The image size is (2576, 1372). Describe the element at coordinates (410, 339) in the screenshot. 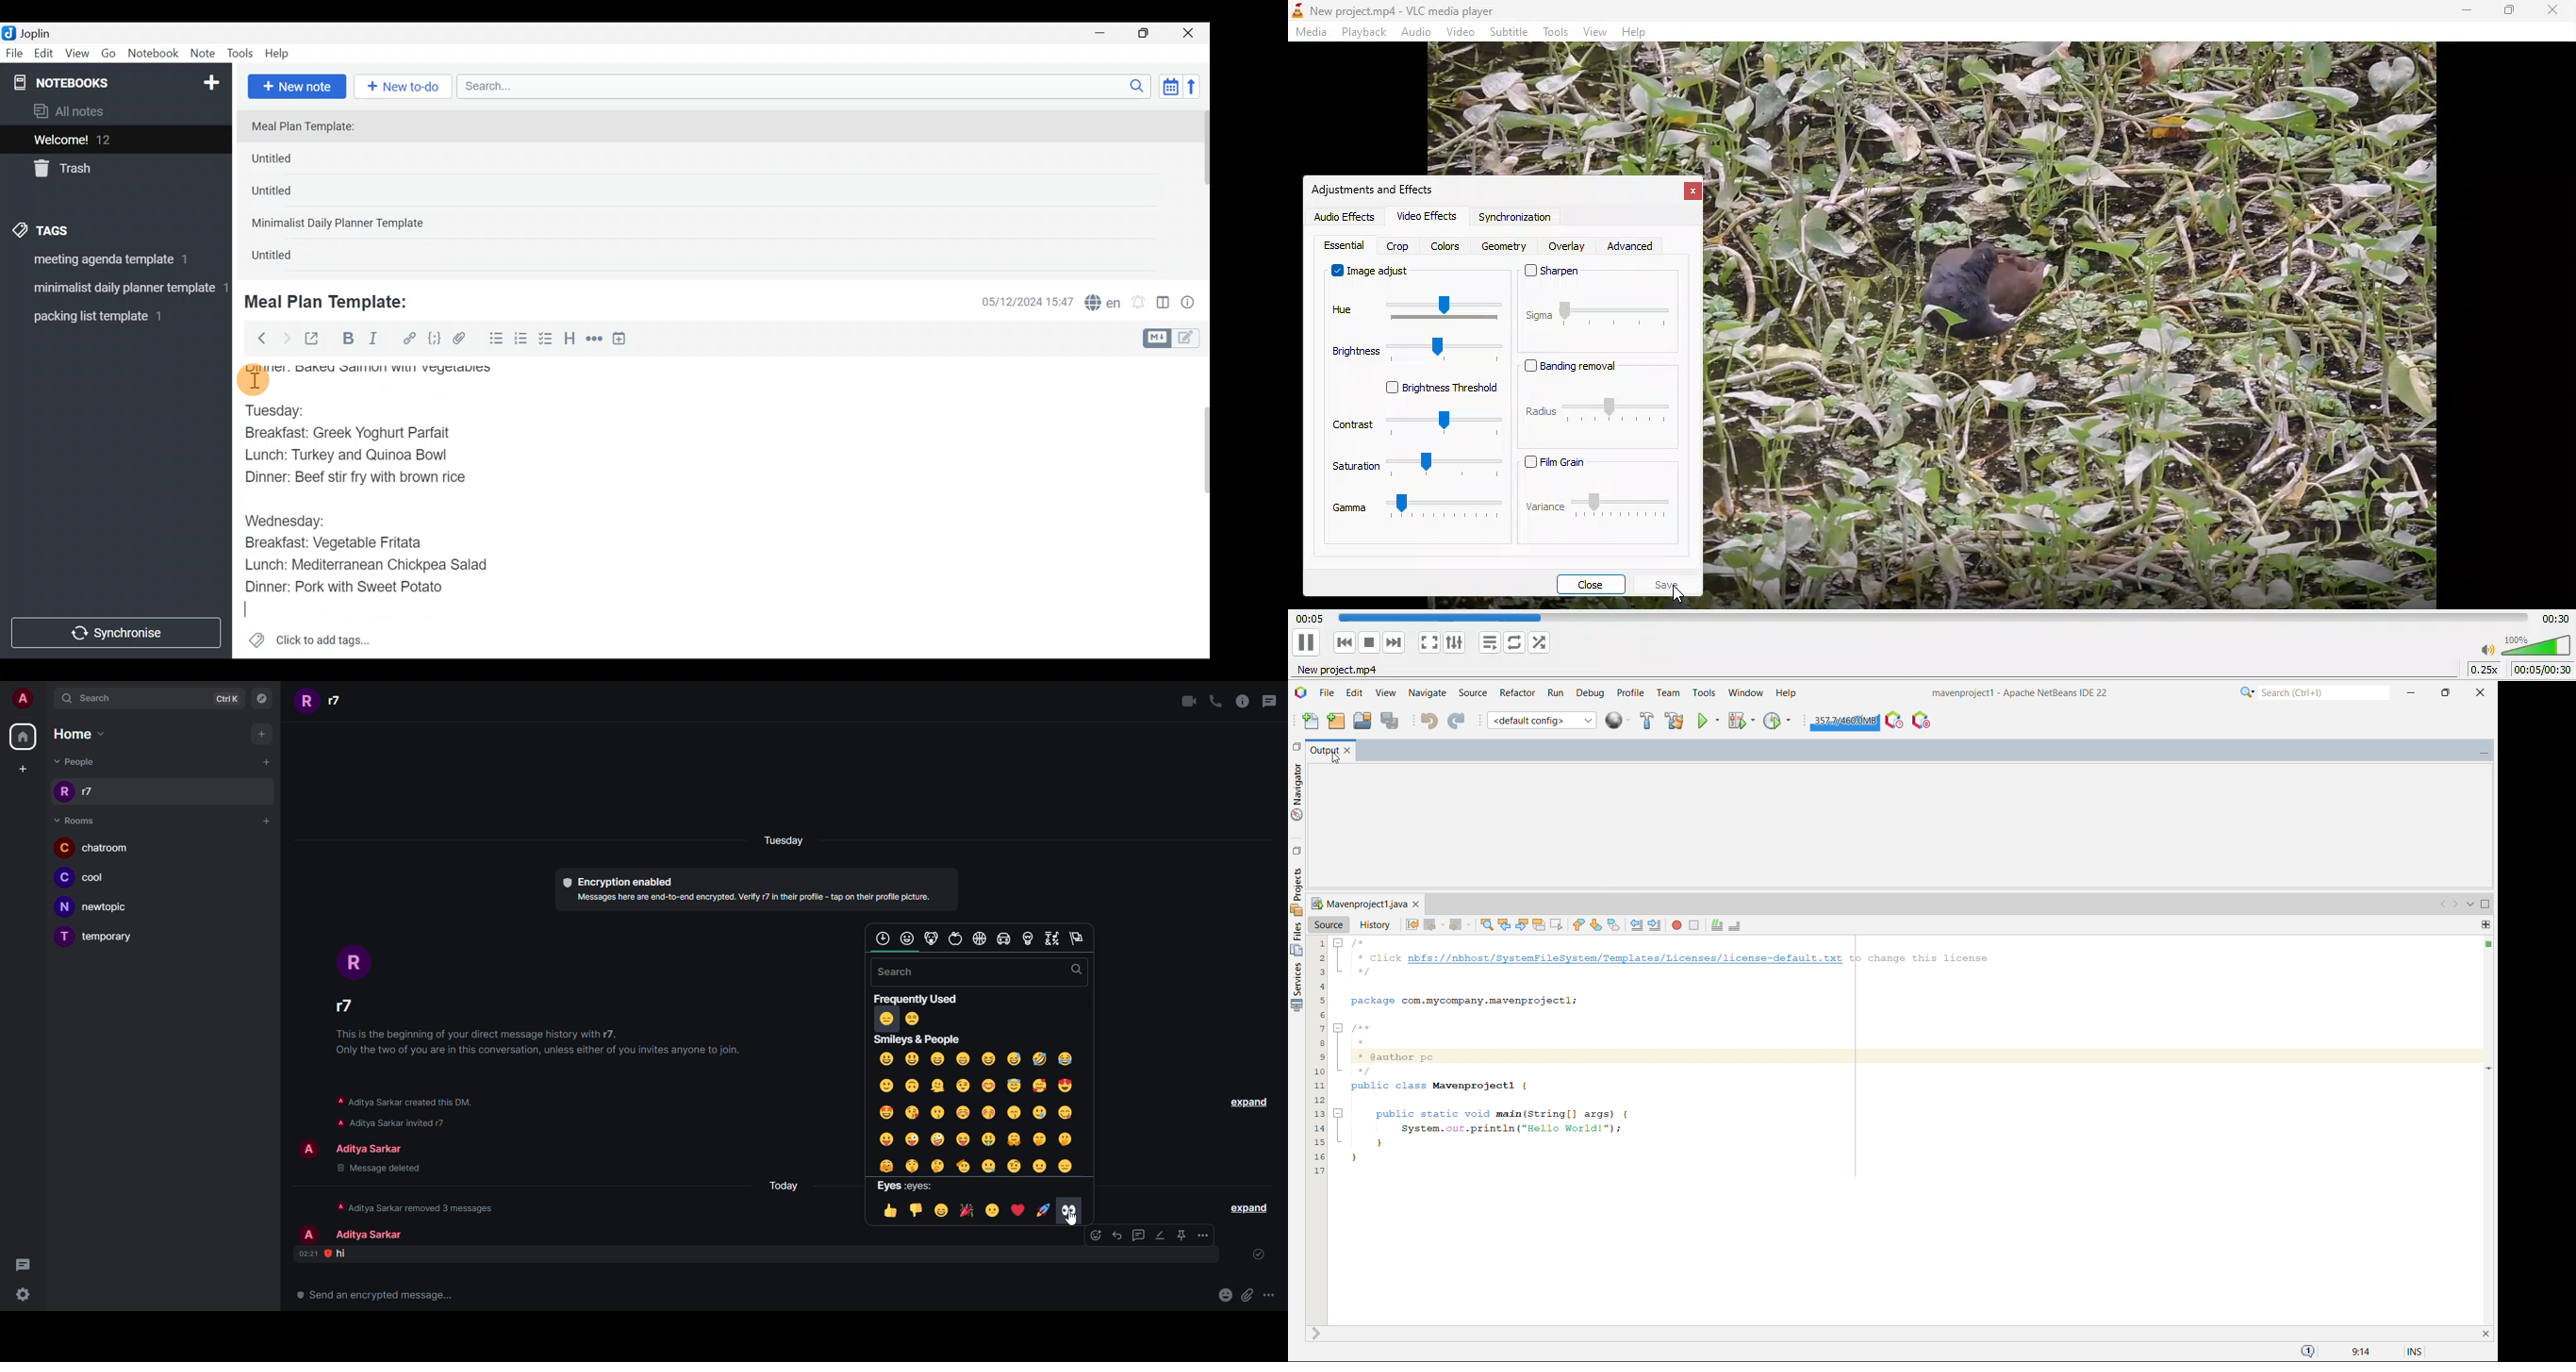

I see `Hyperlink` at that location.